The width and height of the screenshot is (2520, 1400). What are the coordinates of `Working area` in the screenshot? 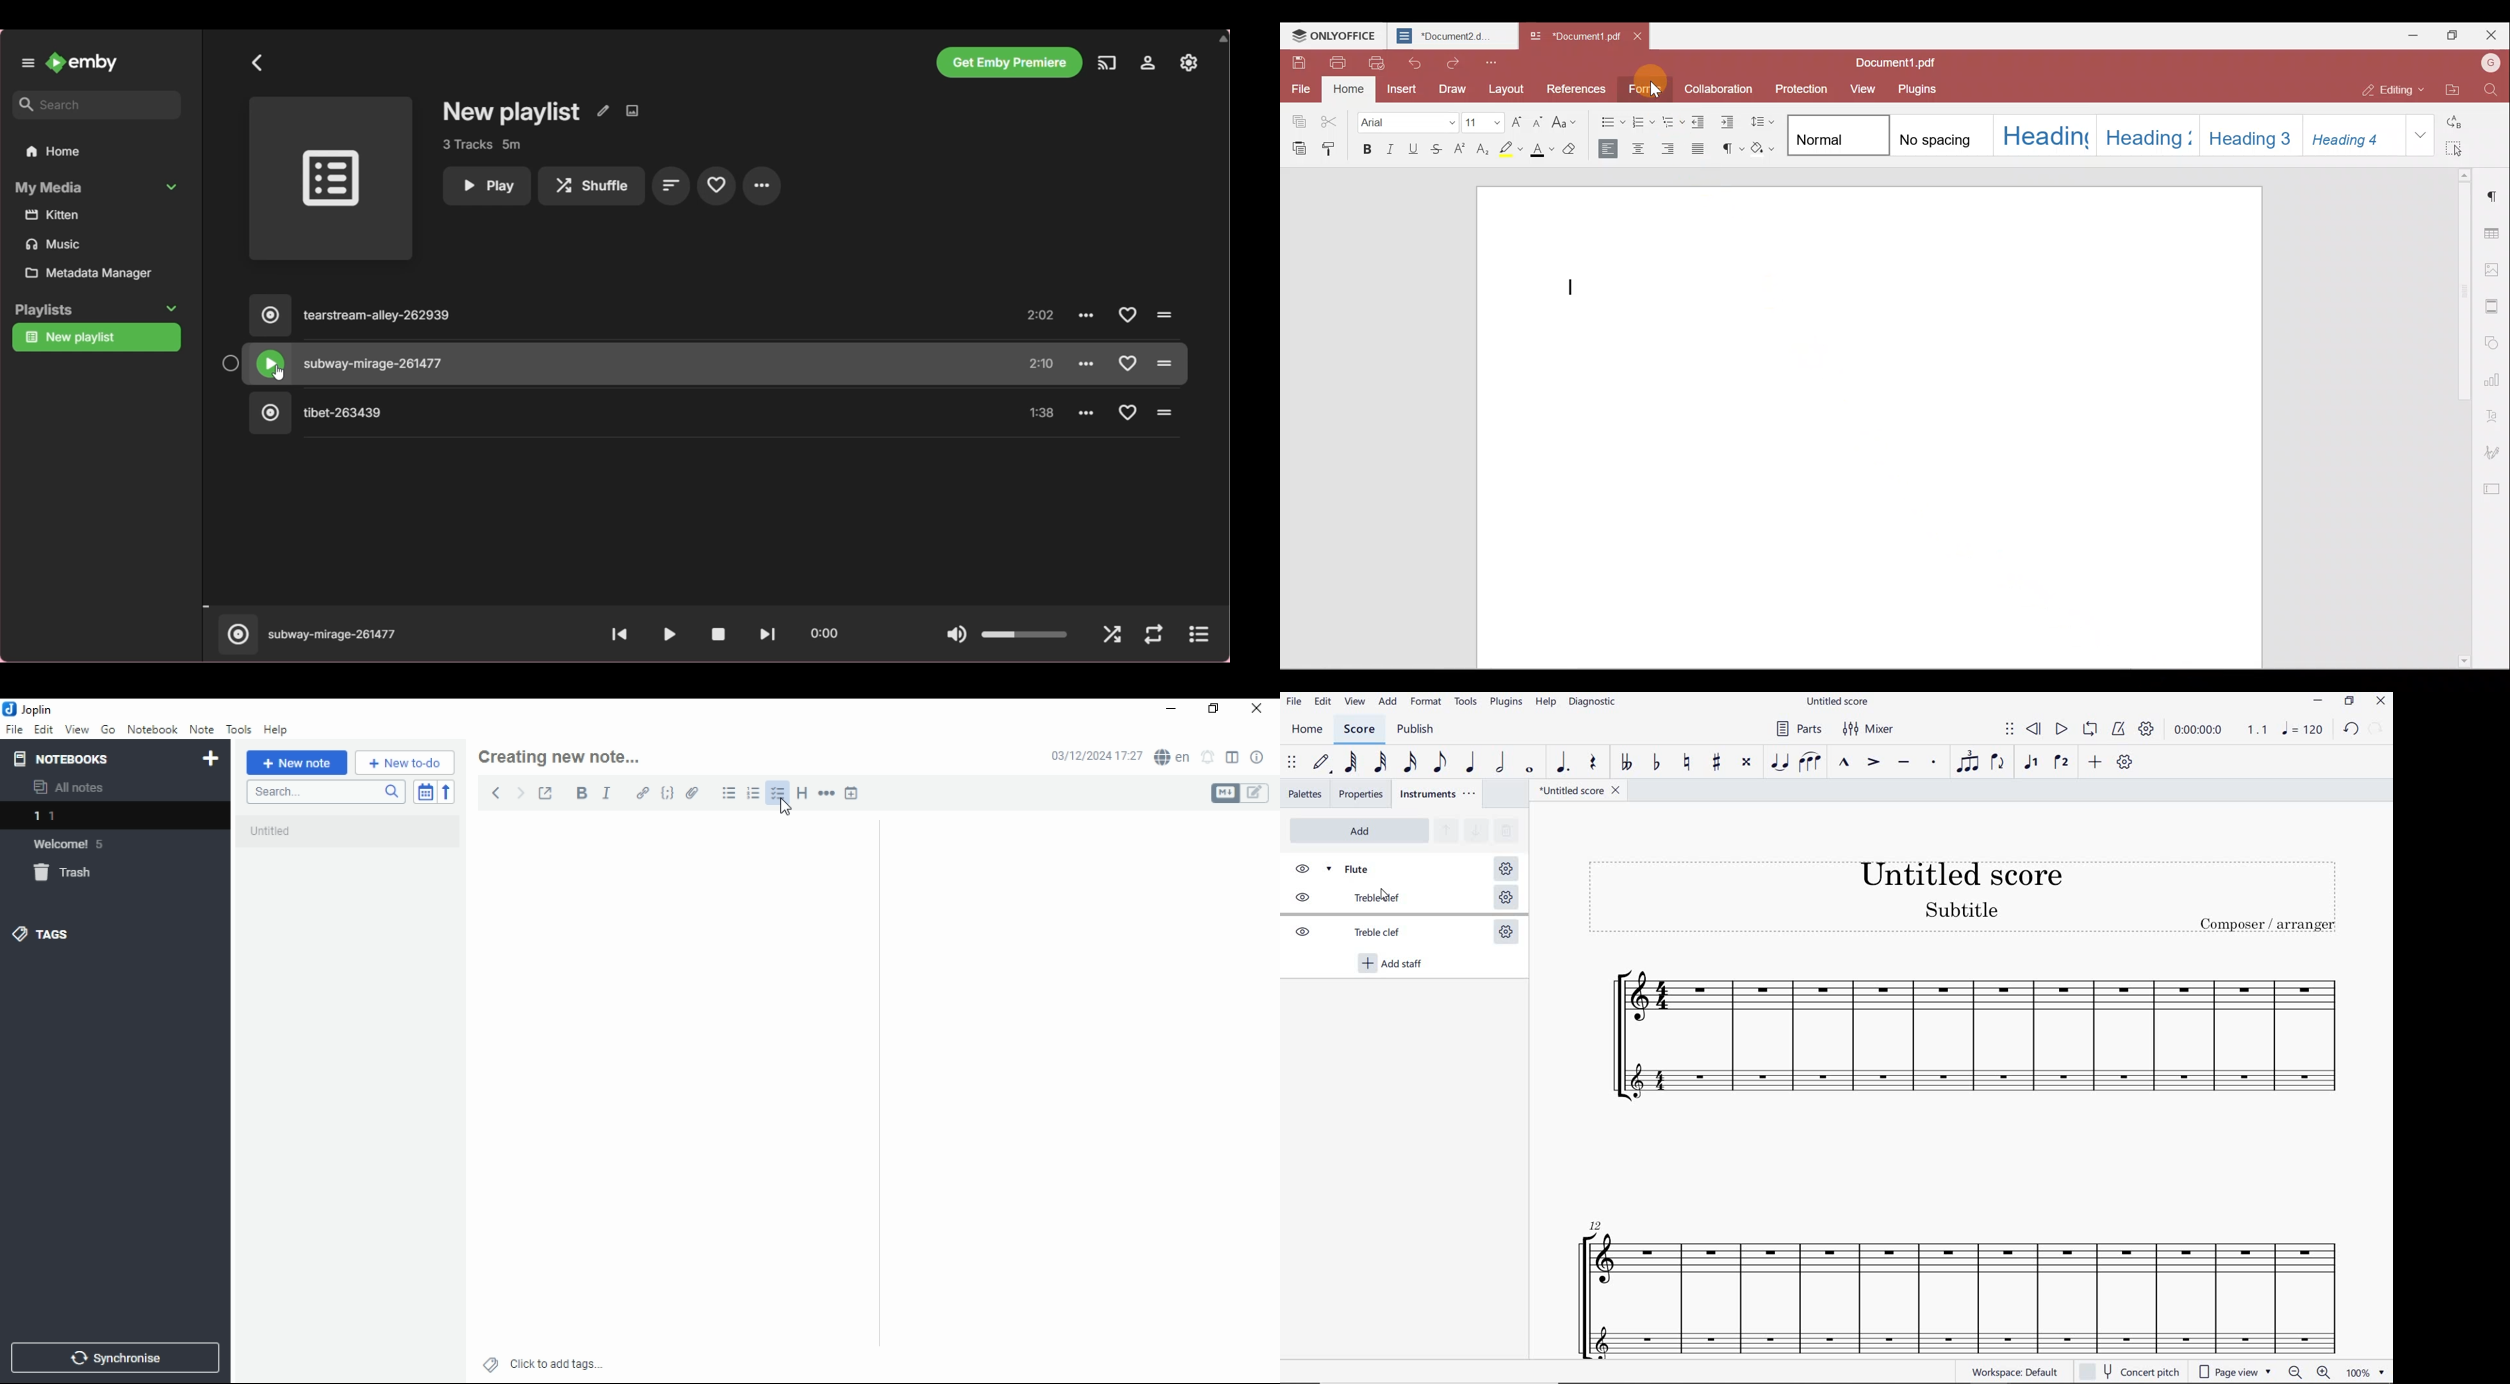 It's located at (1871, 421).